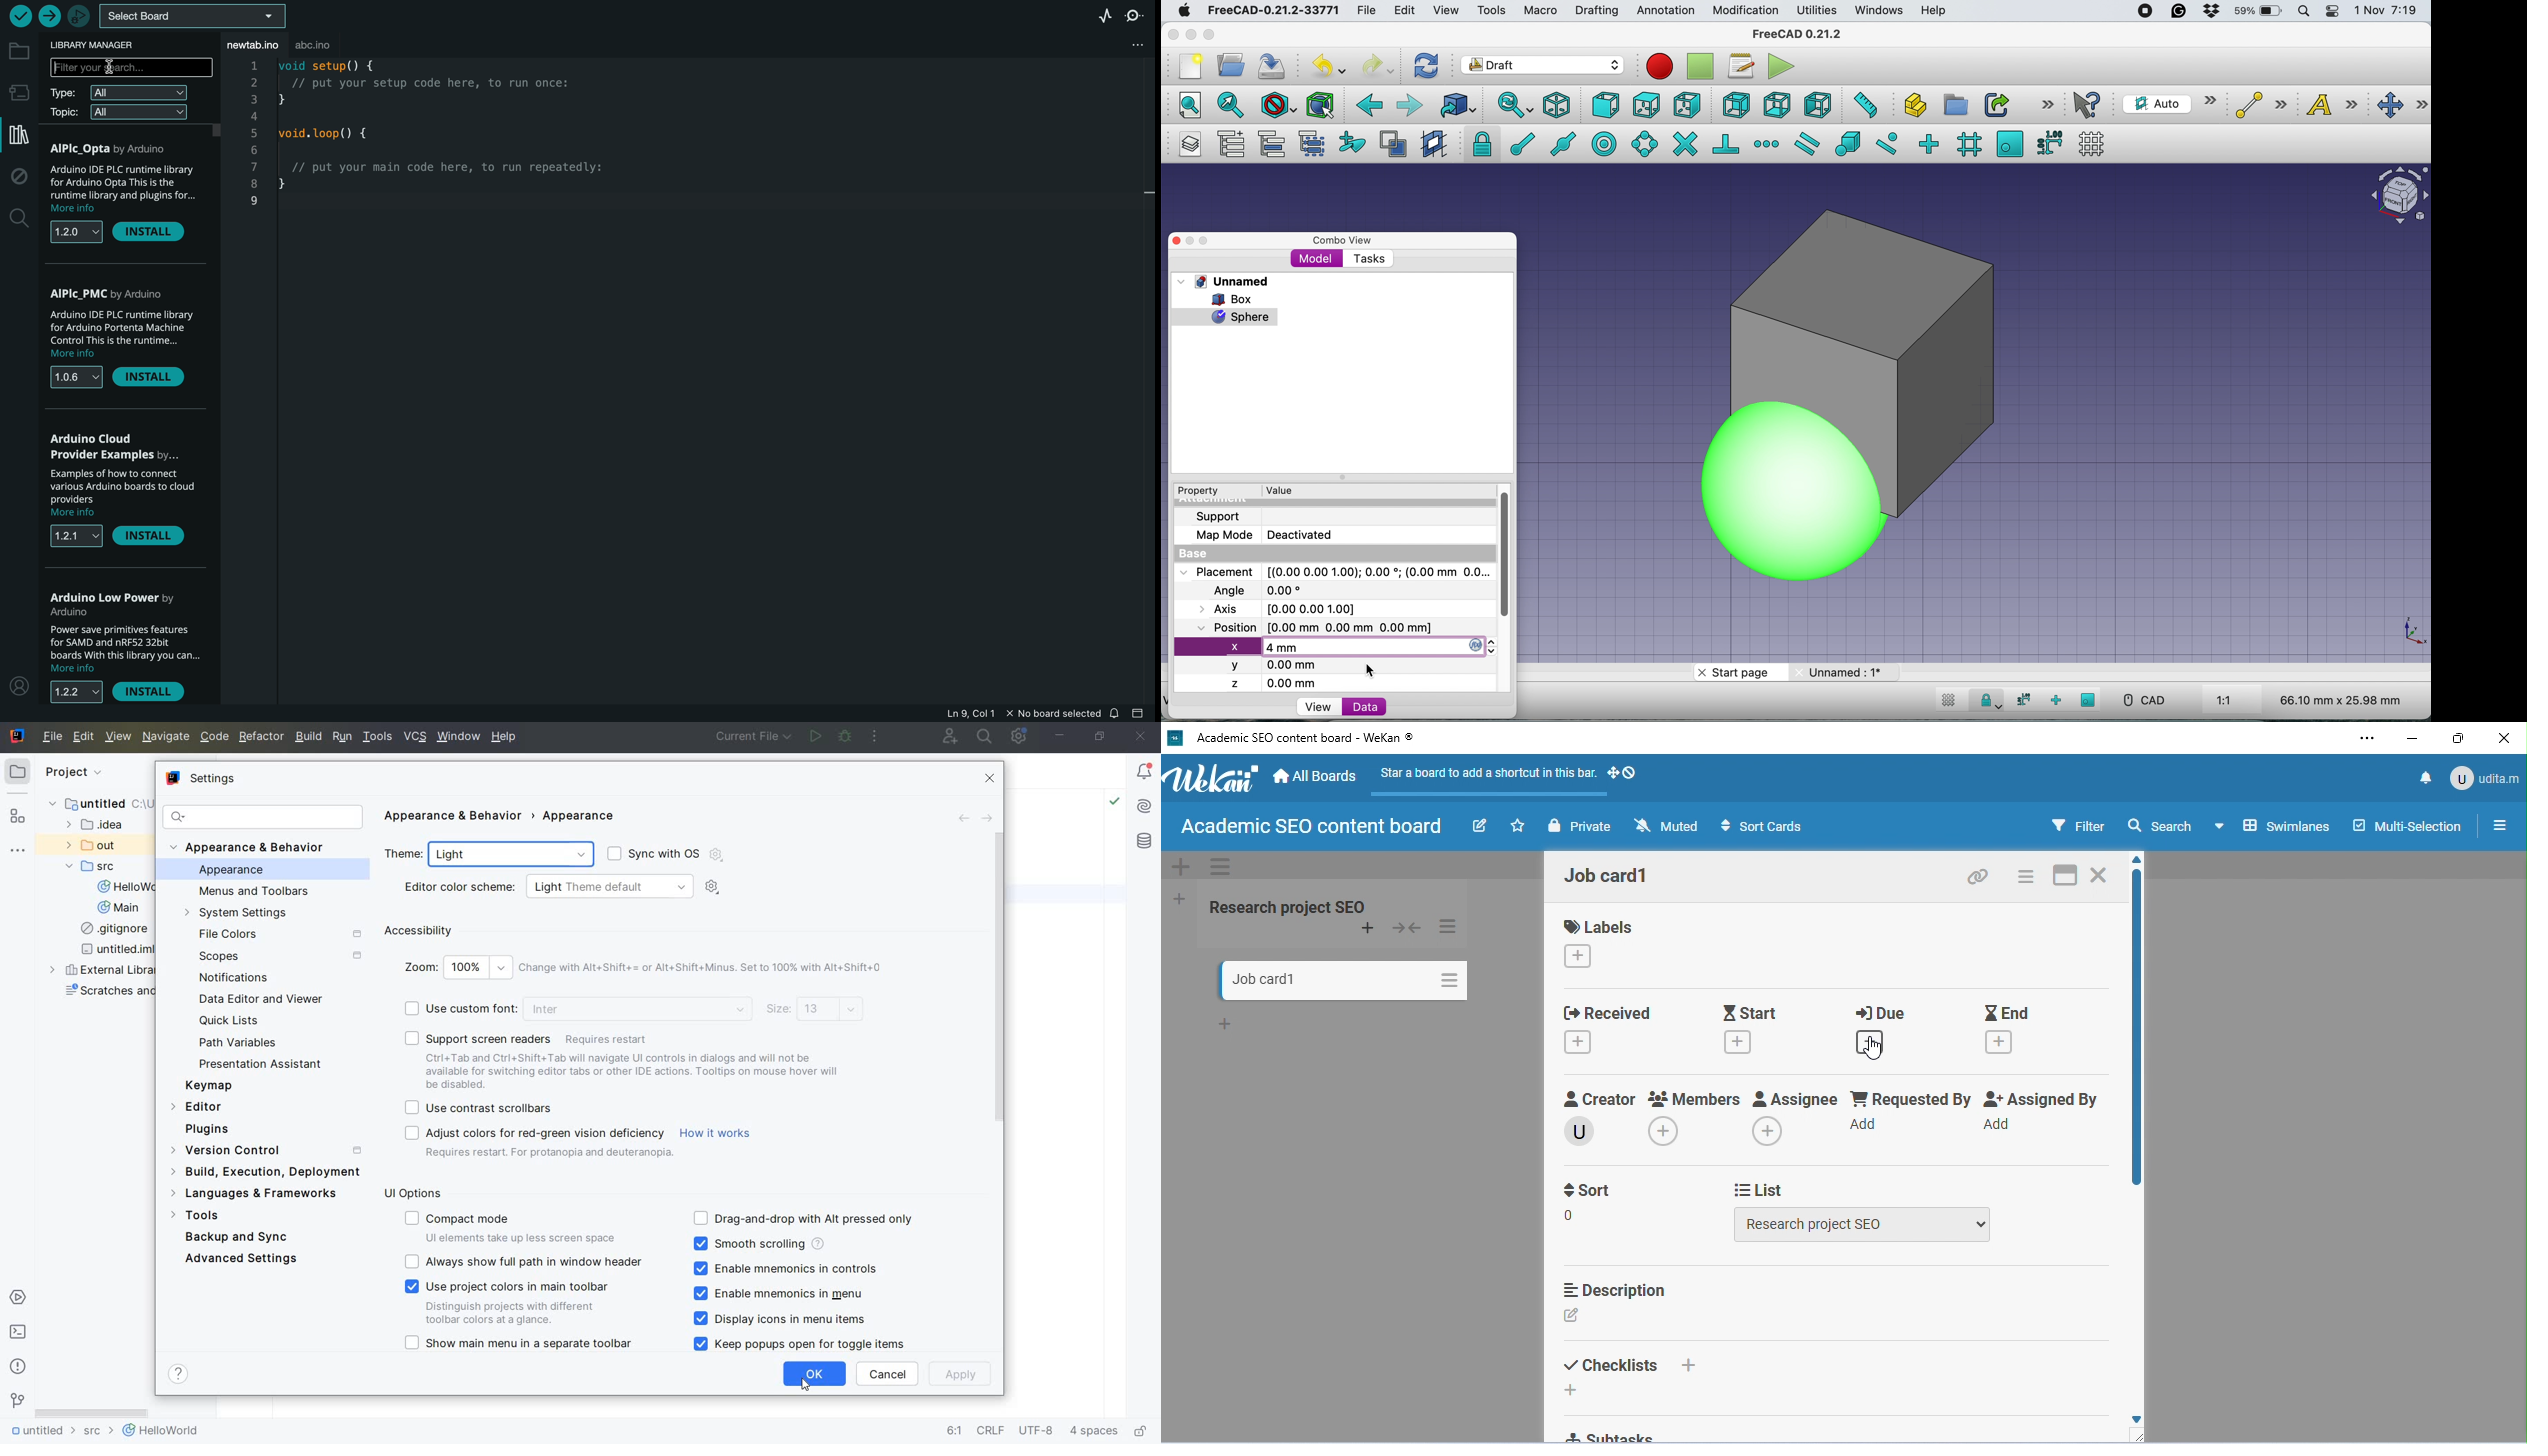  What do you see at coordinates (1274, 144) in the screenshot?
I see `move group` at bounding box center [1274, 144].